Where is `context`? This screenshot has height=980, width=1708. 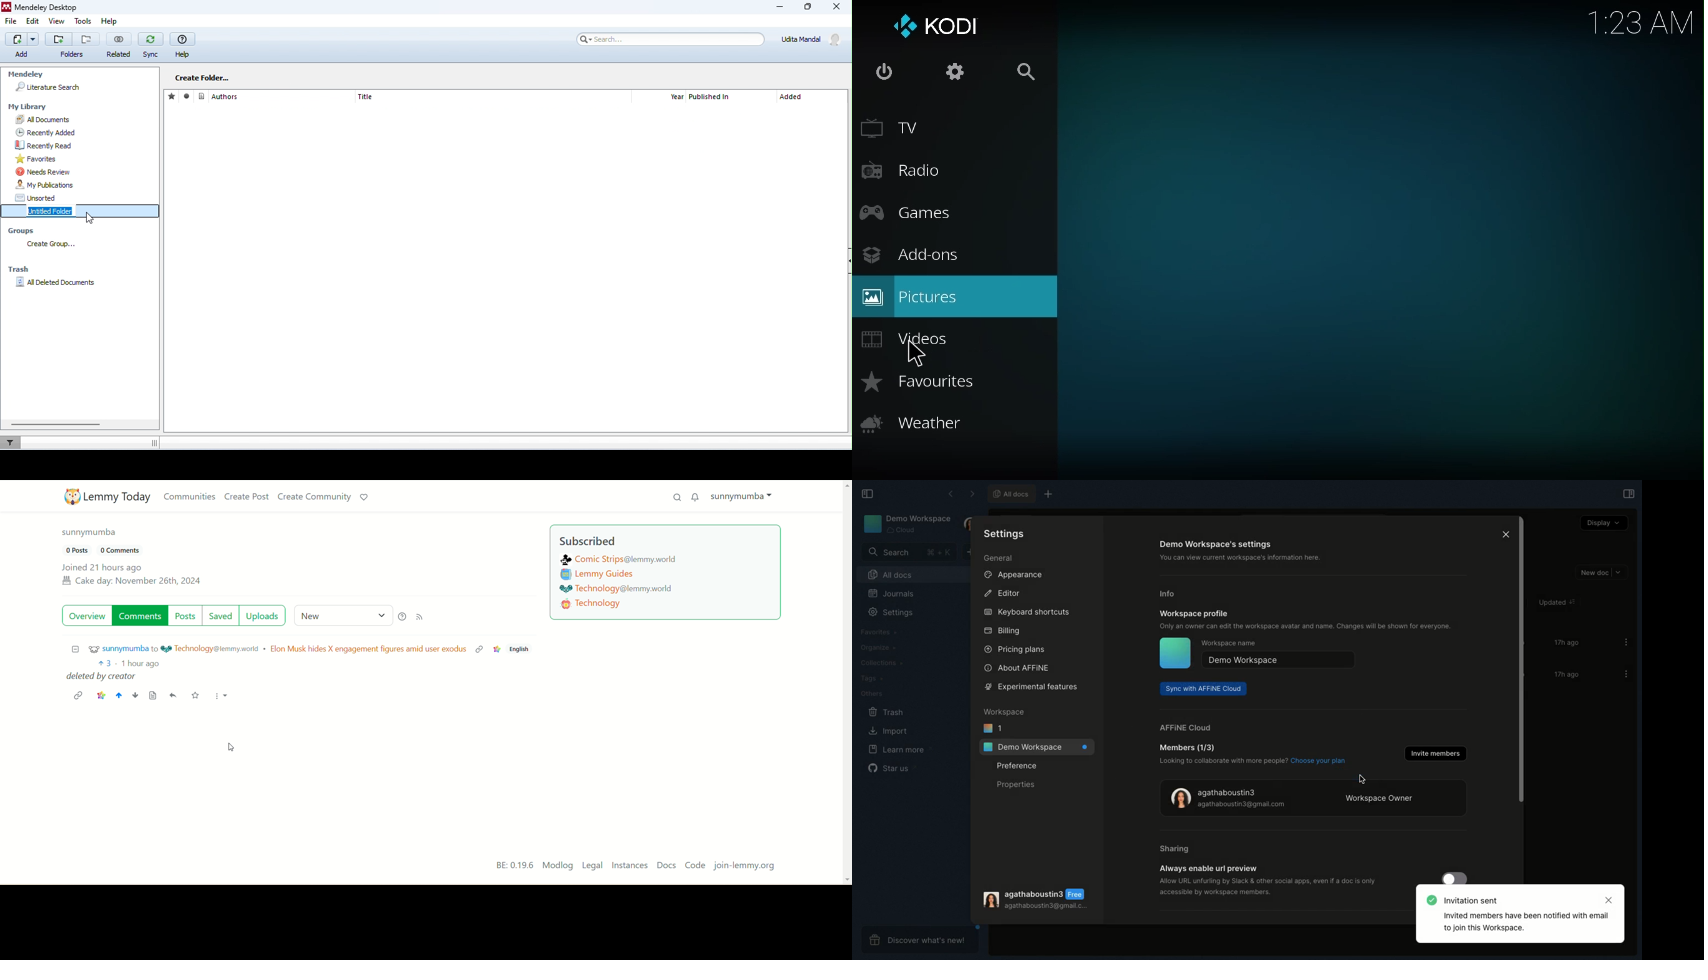 context is located at coordinates (100, 693).